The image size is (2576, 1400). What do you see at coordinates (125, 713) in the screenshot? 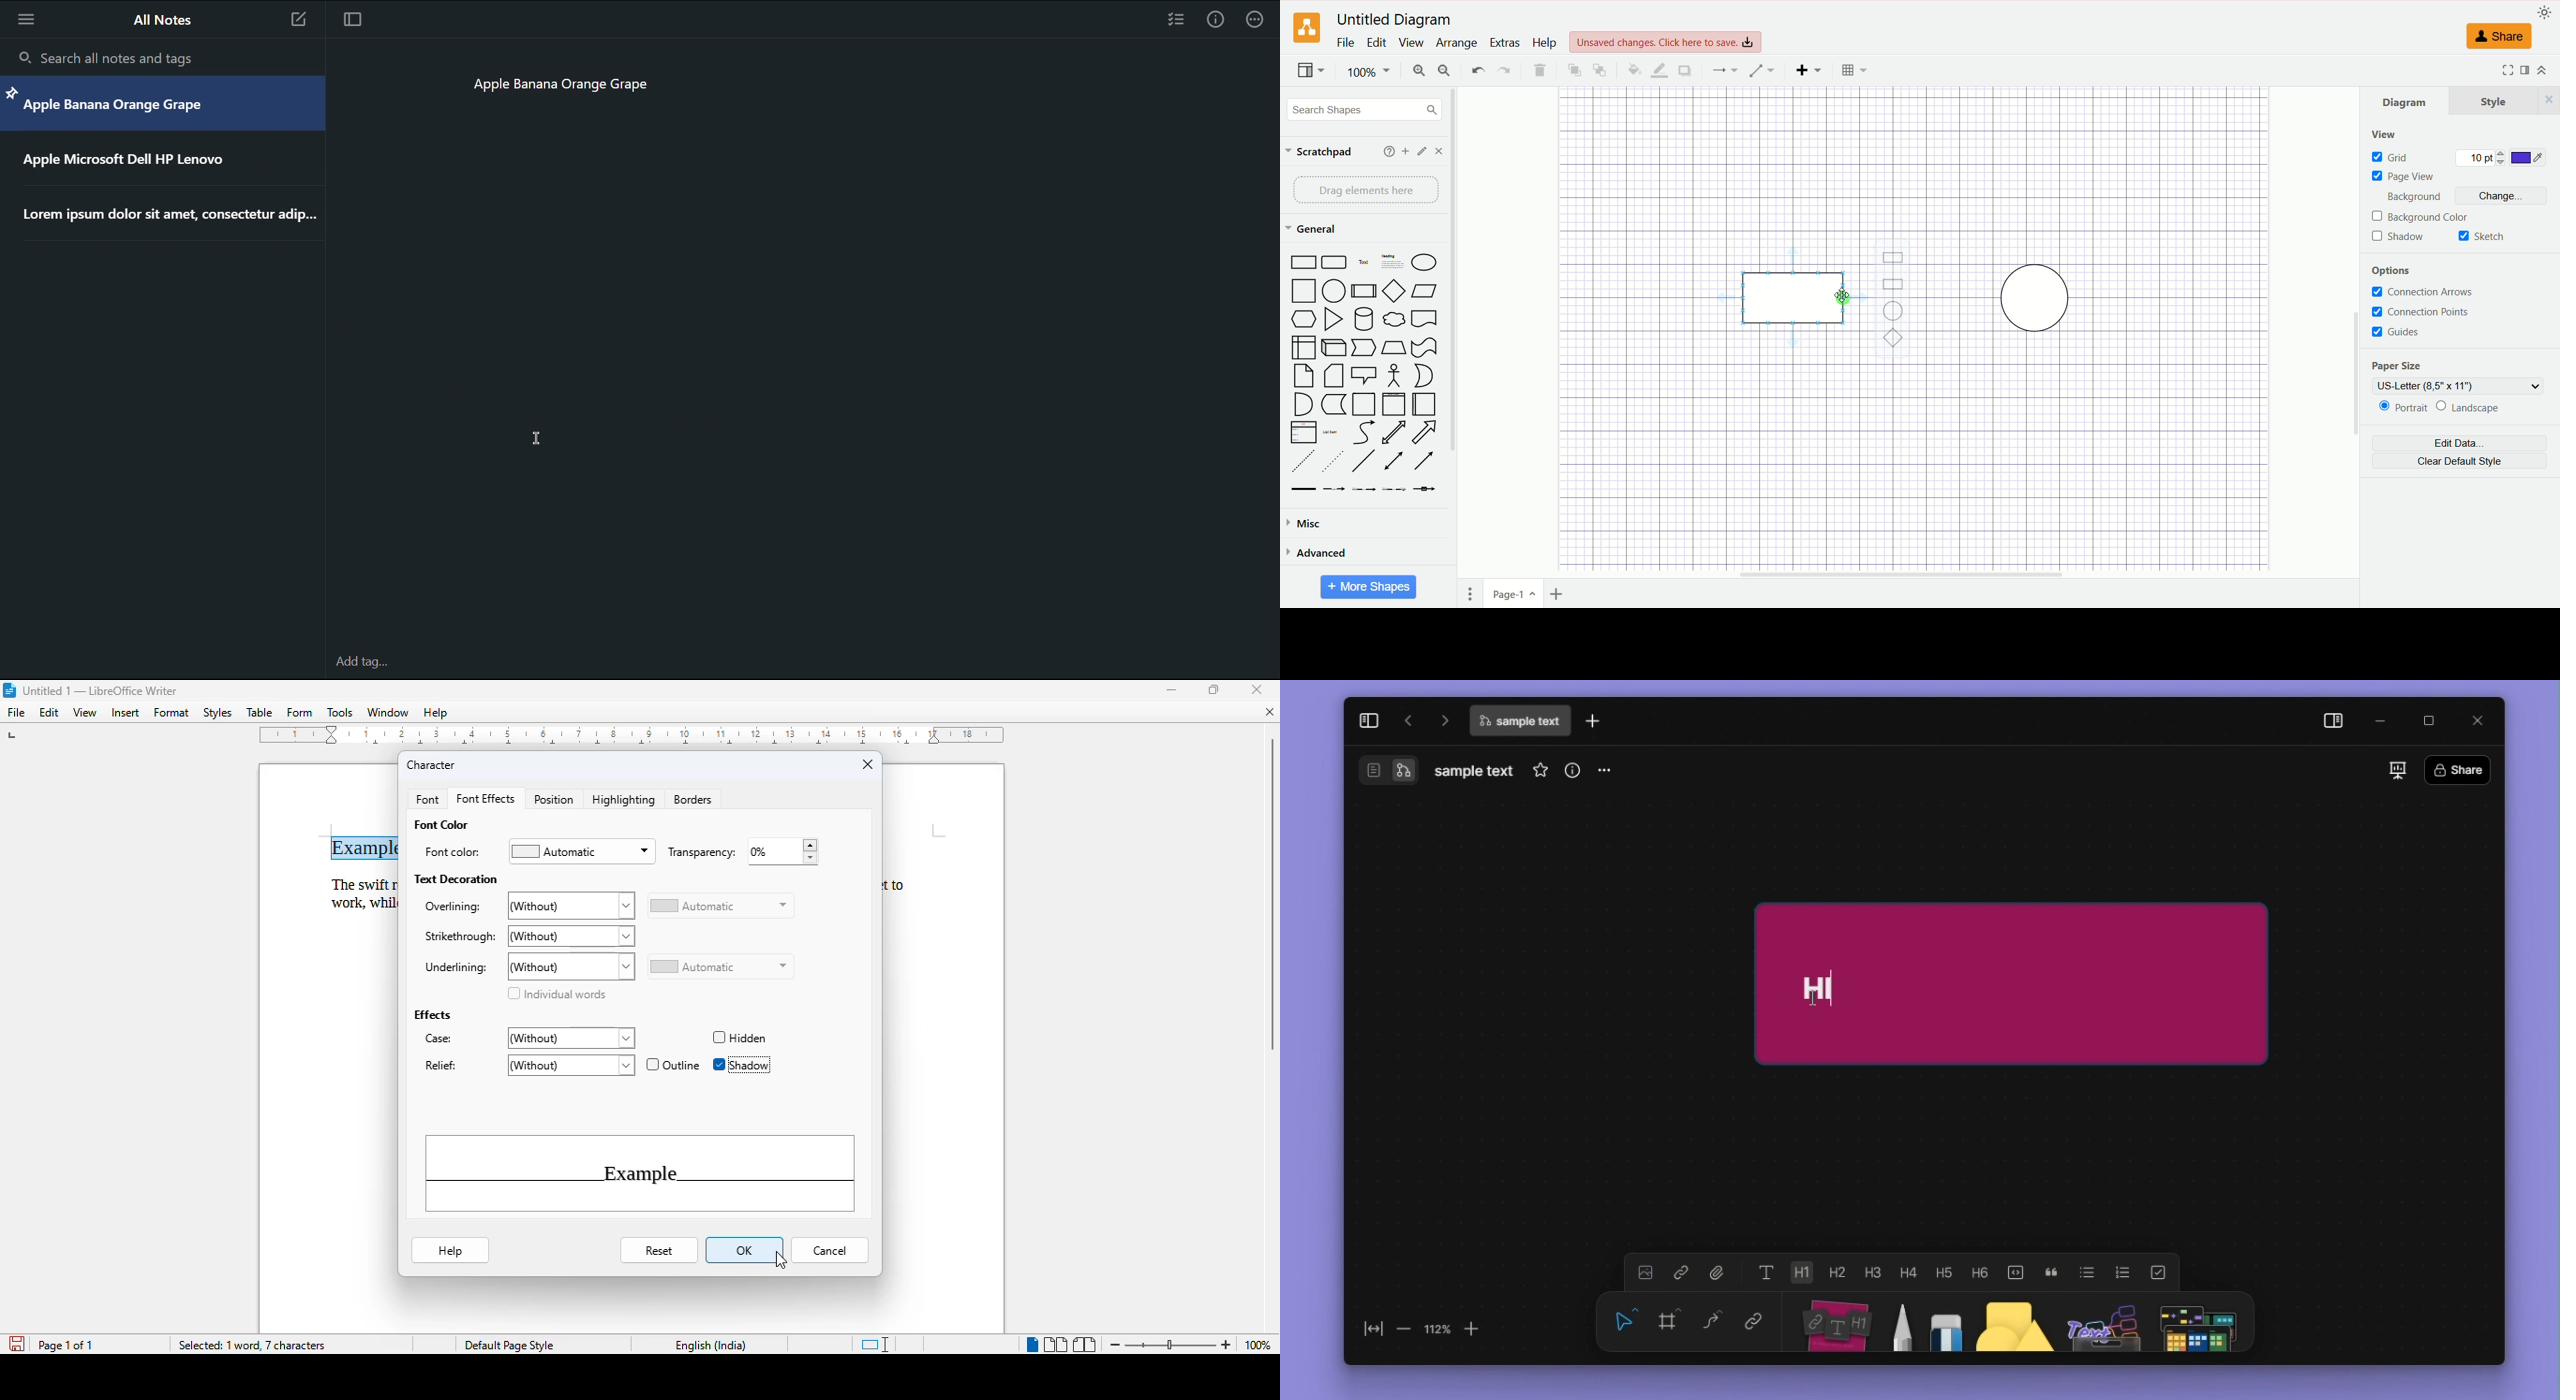
I see `insert` at bounding box center [125, 713].